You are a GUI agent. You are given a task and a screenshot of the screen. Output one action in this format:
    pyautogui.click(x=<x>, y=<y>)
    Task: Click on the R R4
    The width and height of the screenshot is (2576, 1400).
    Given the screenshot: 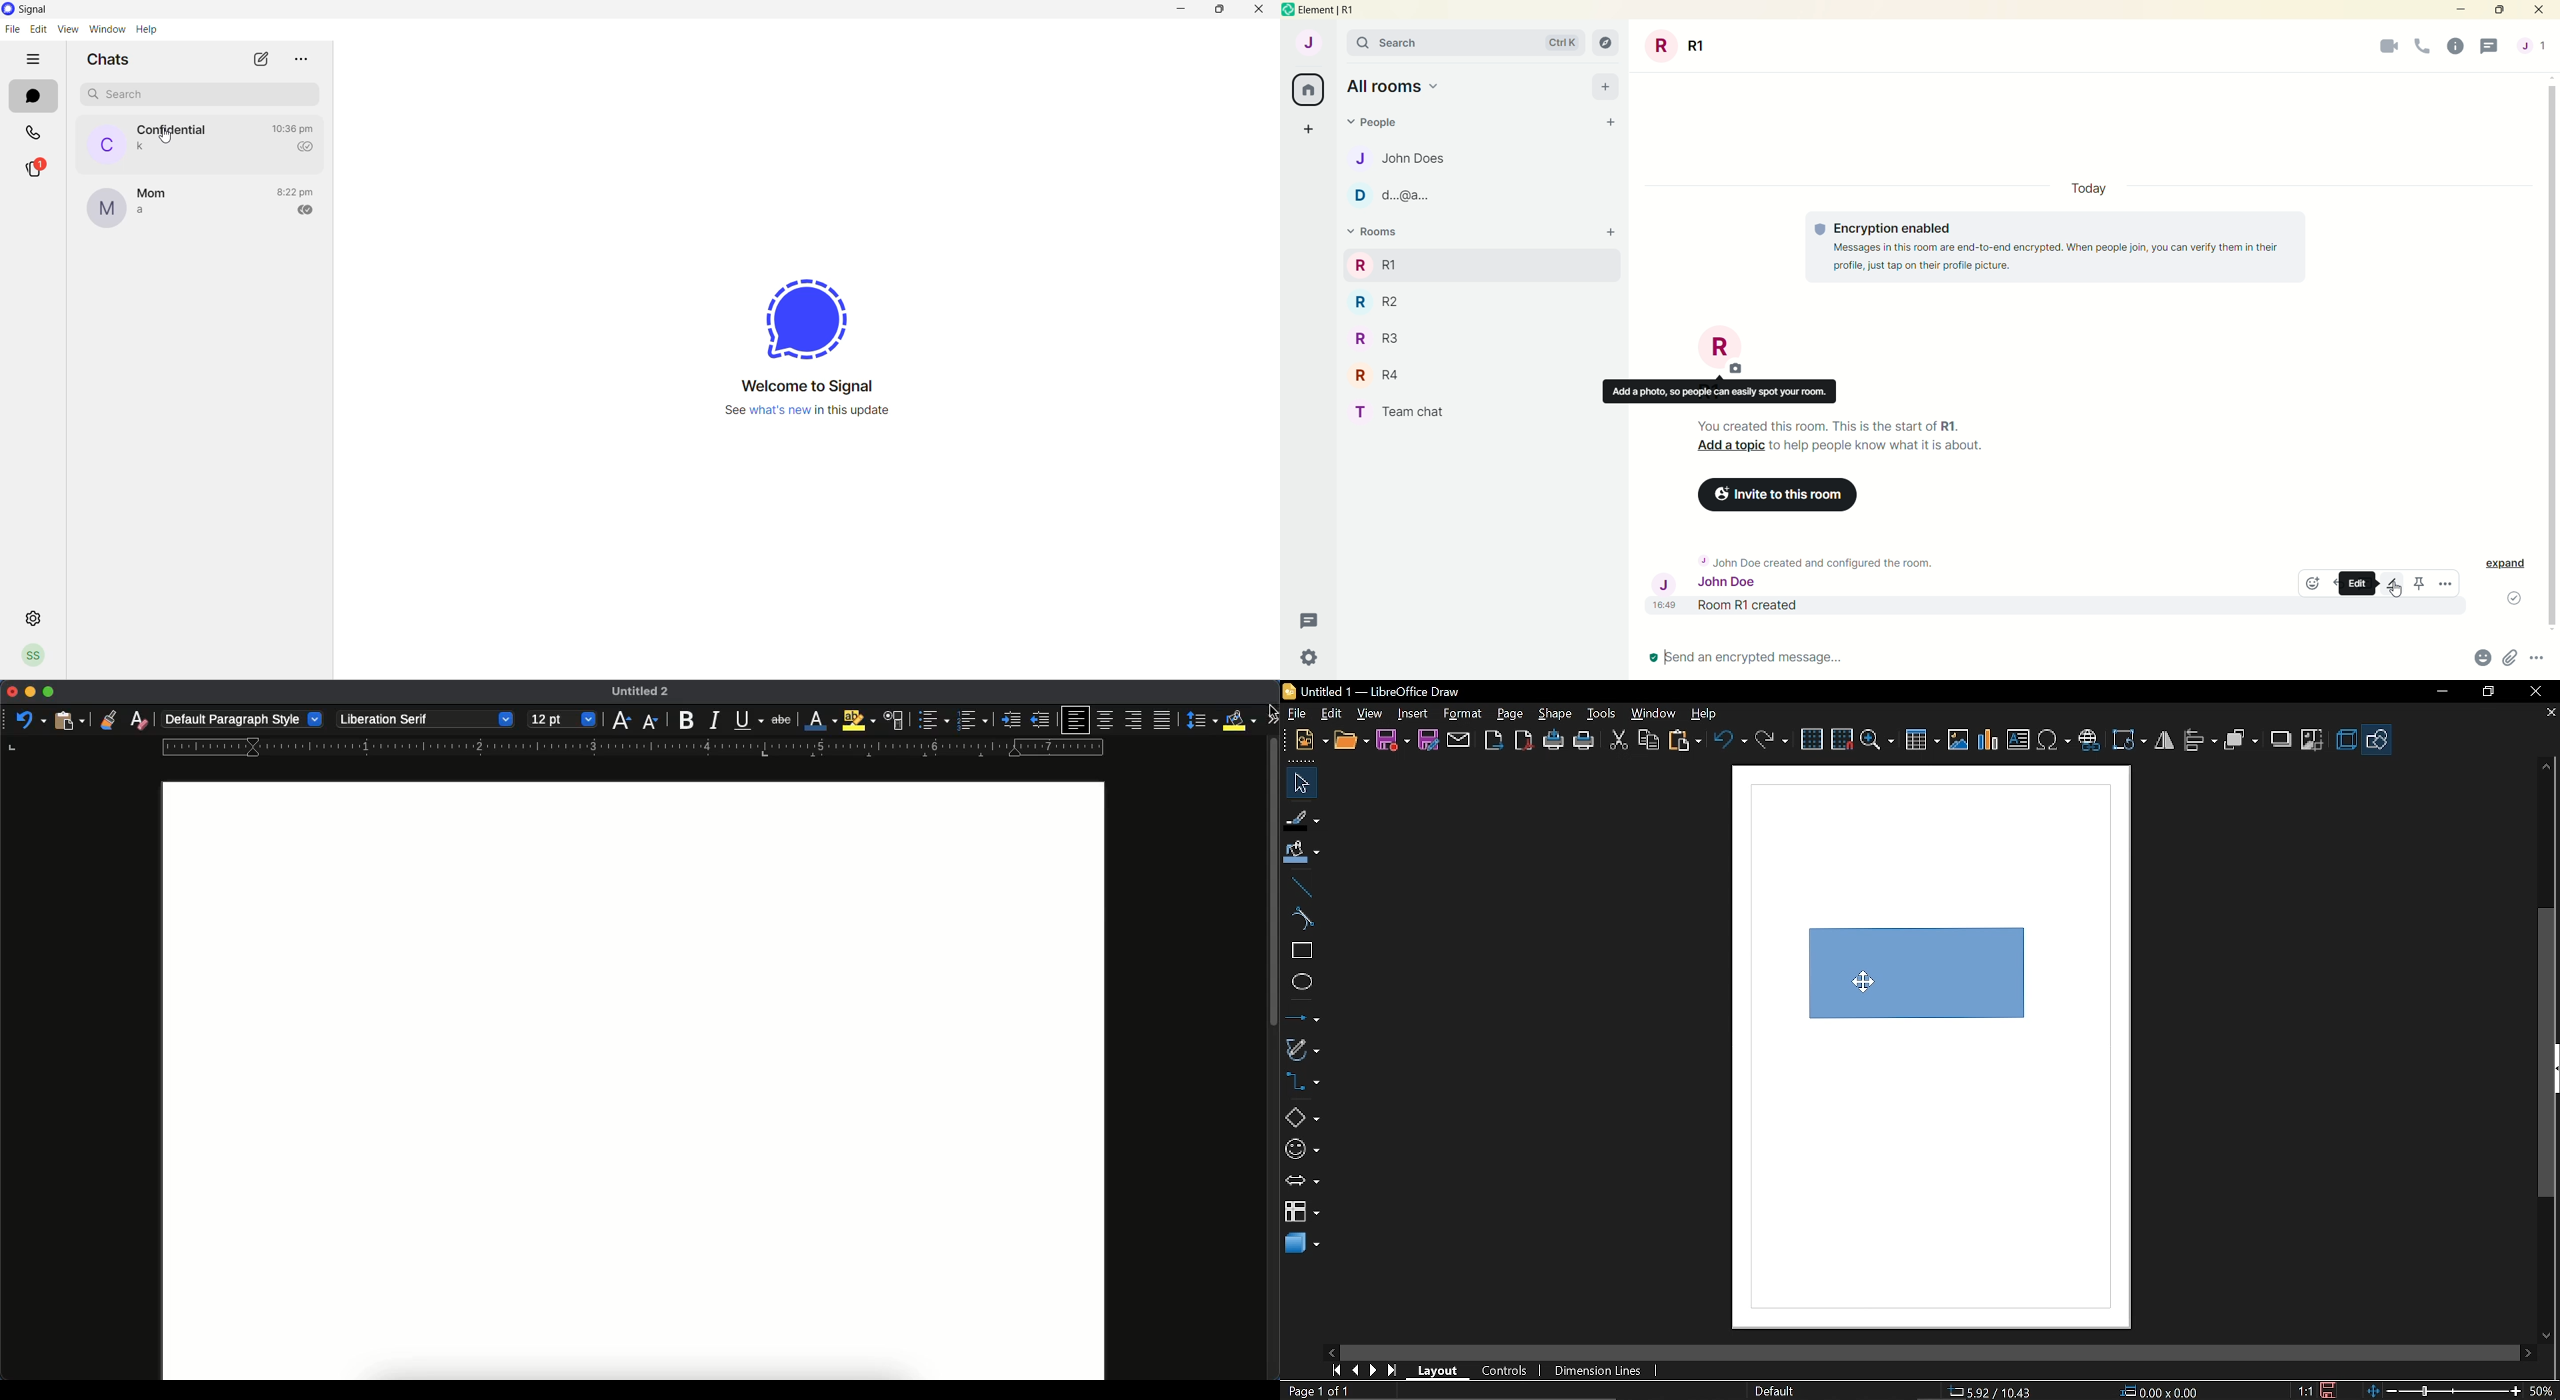 What is the action you would take?
    pyautogui.click(x=1373, y=373)
    